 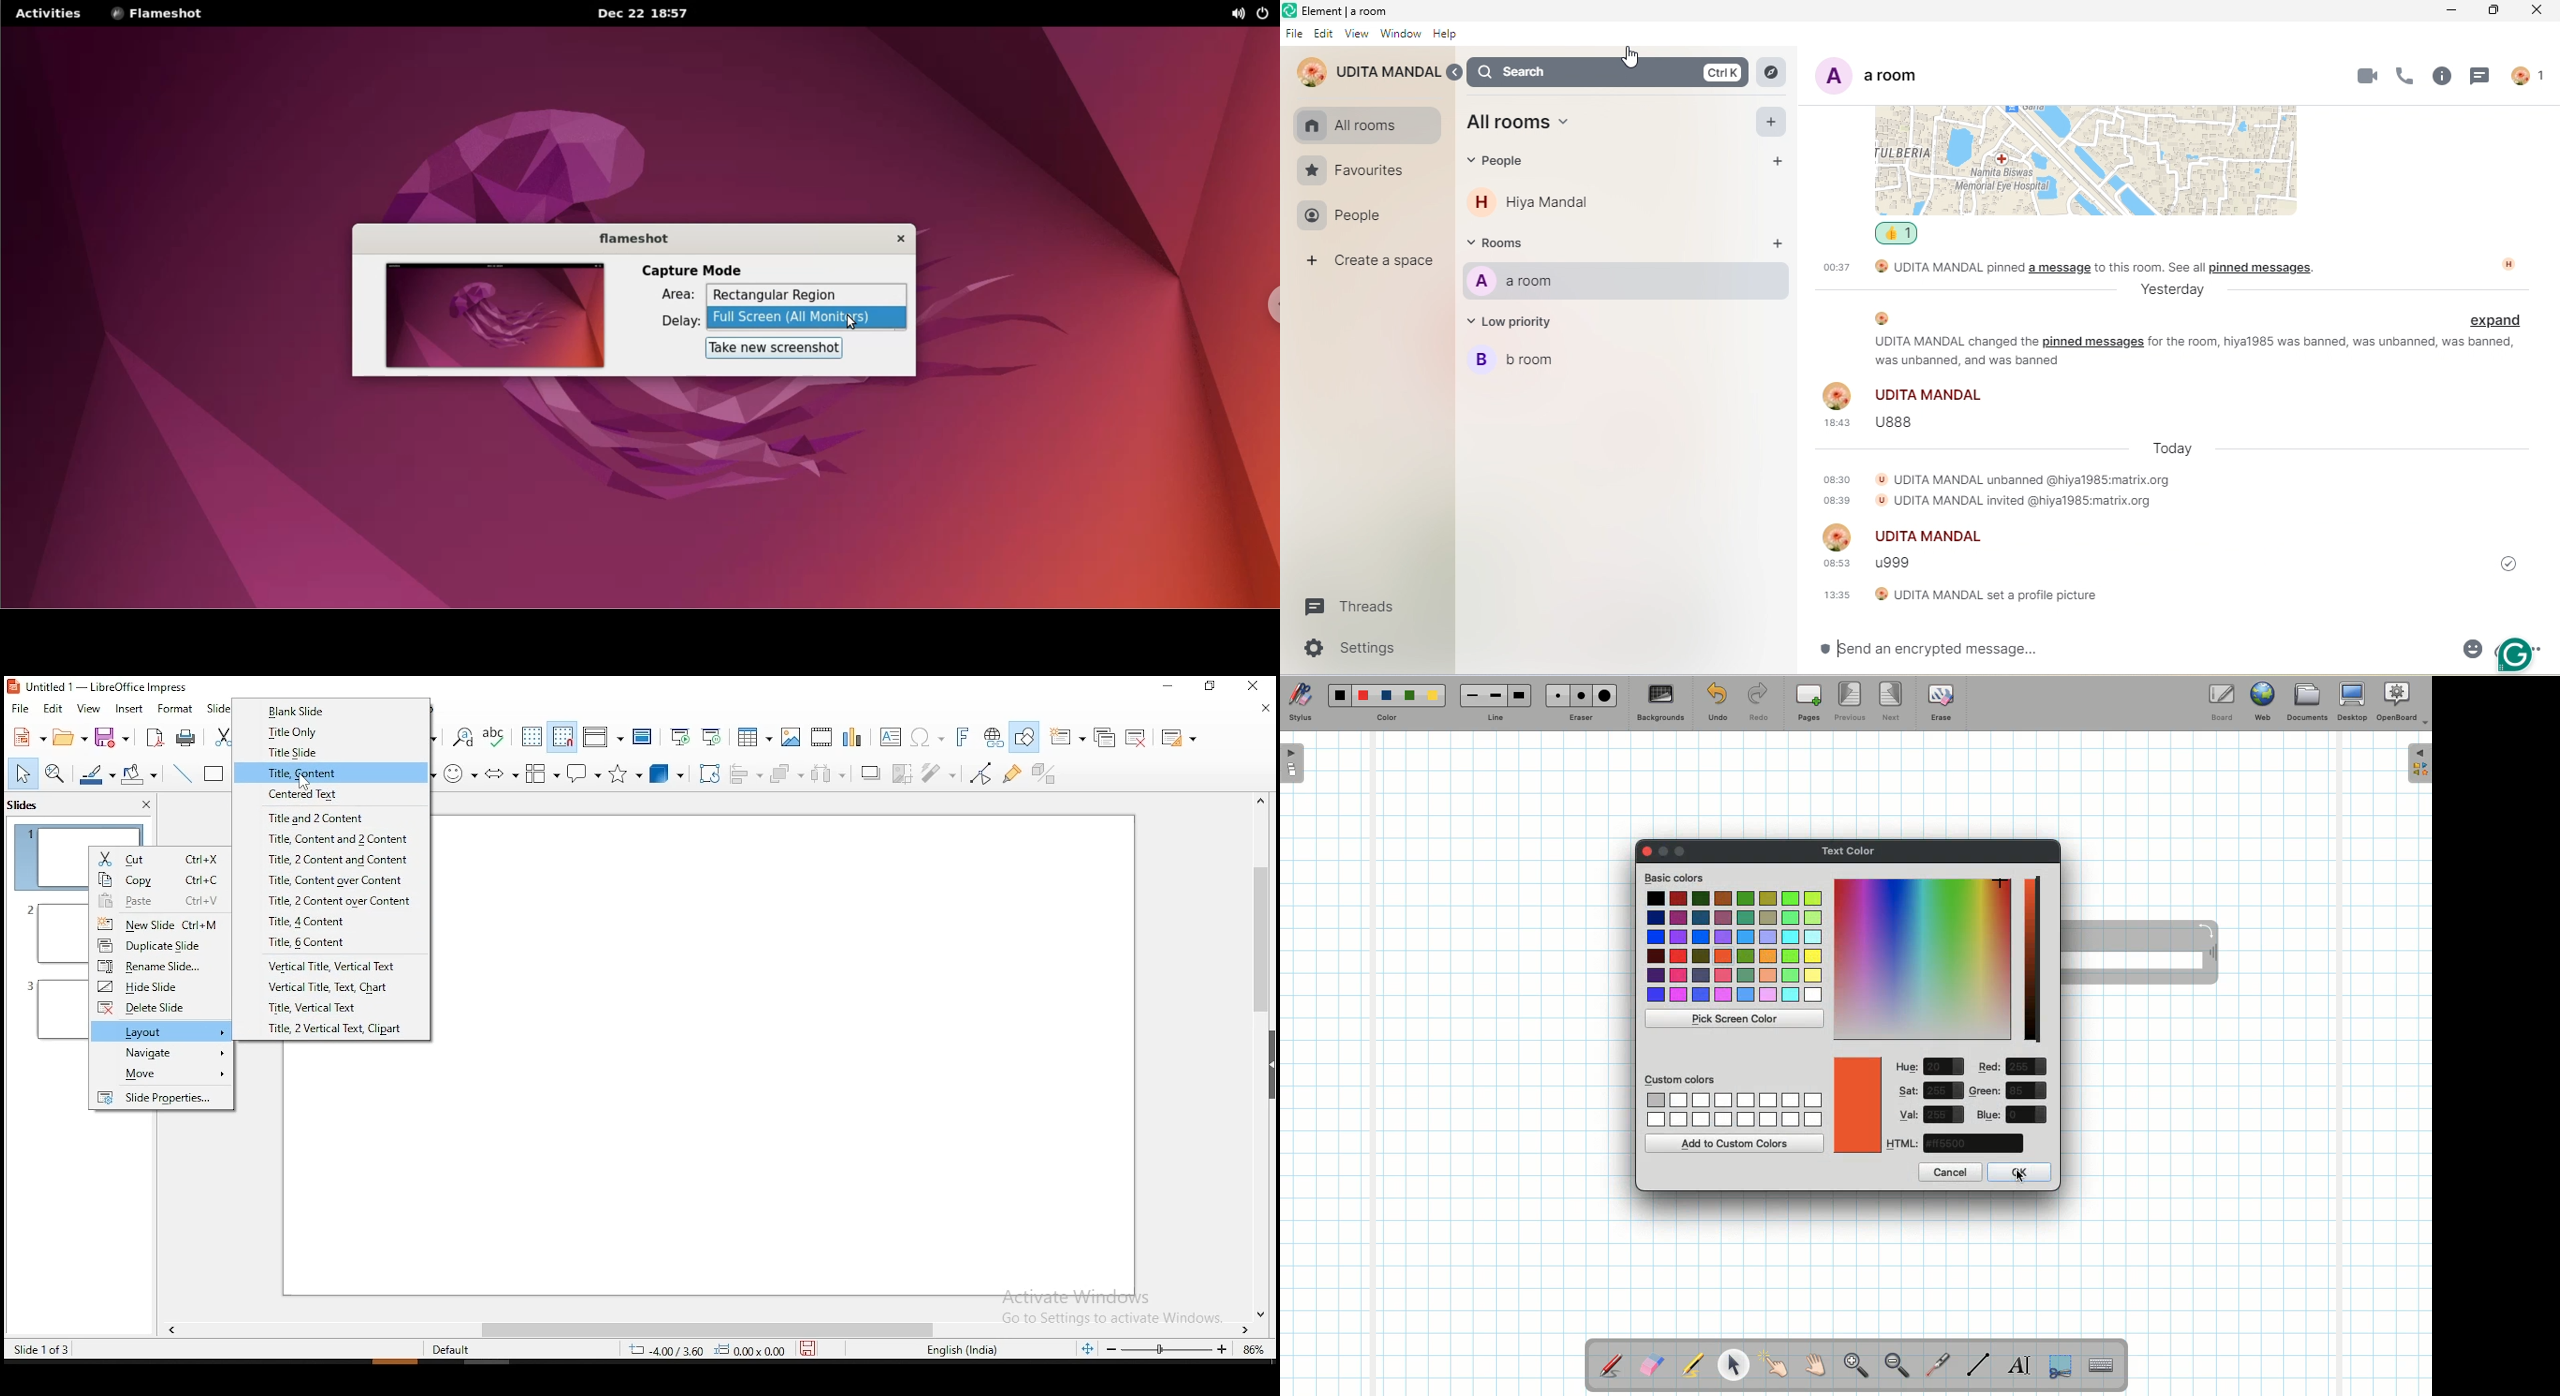 I want to click on Today, so click(x=2174, y=447).